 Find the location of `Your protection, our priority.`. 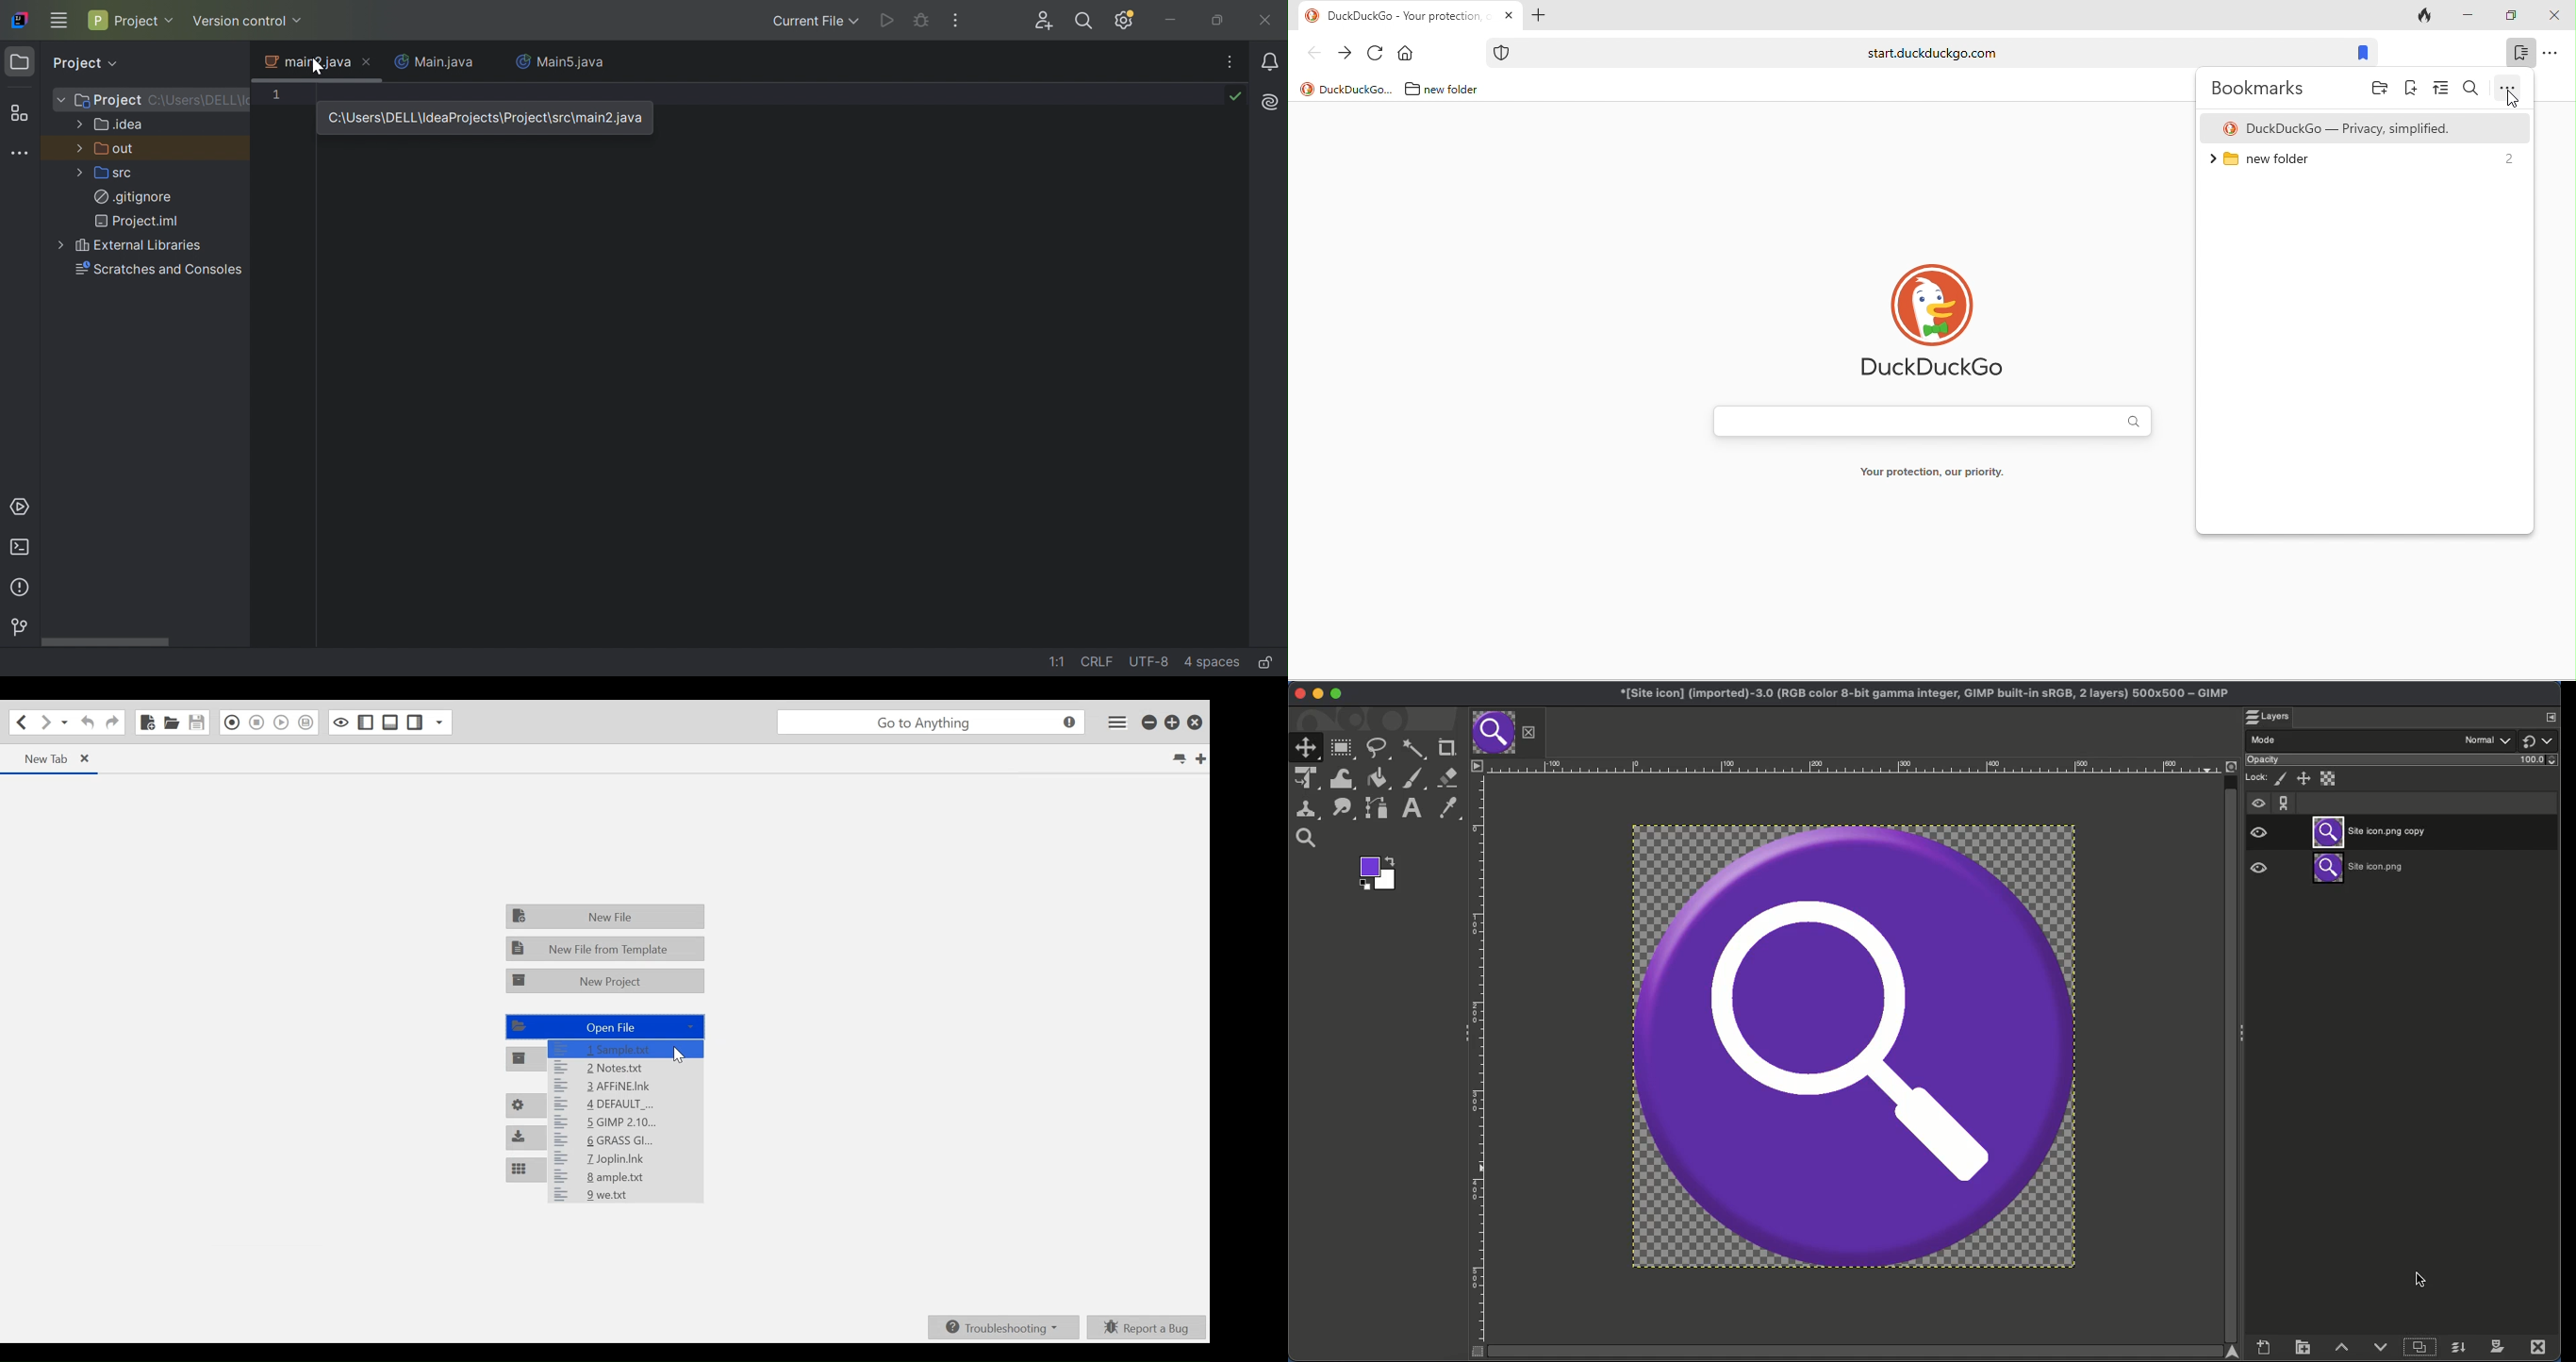

Your protection, our priority. is located at coordinates (1931, 475).